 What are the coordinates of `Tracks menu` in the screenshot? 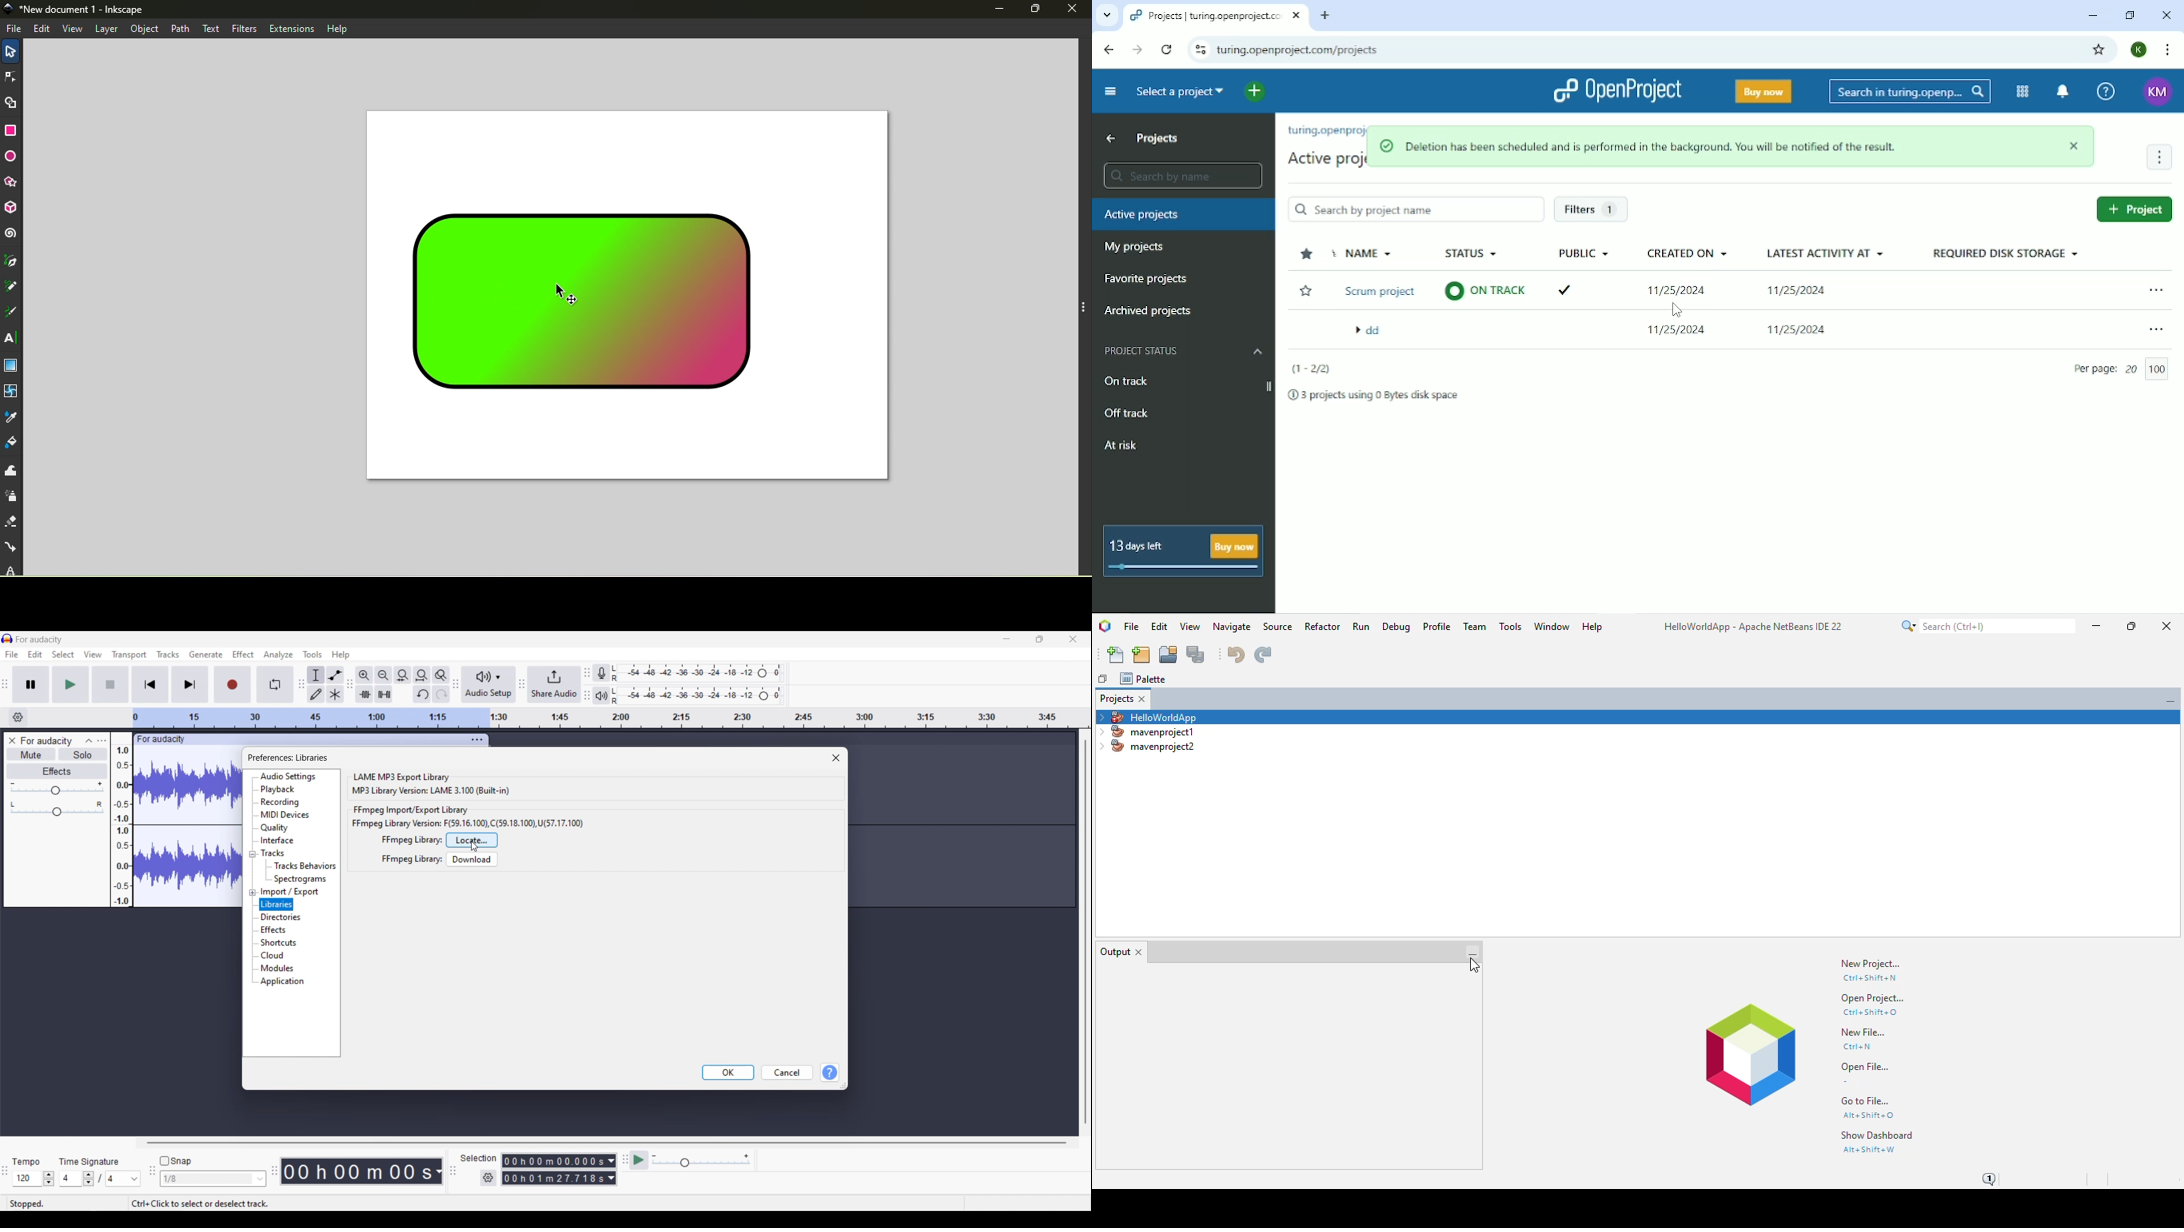 It's located at (168, 654).